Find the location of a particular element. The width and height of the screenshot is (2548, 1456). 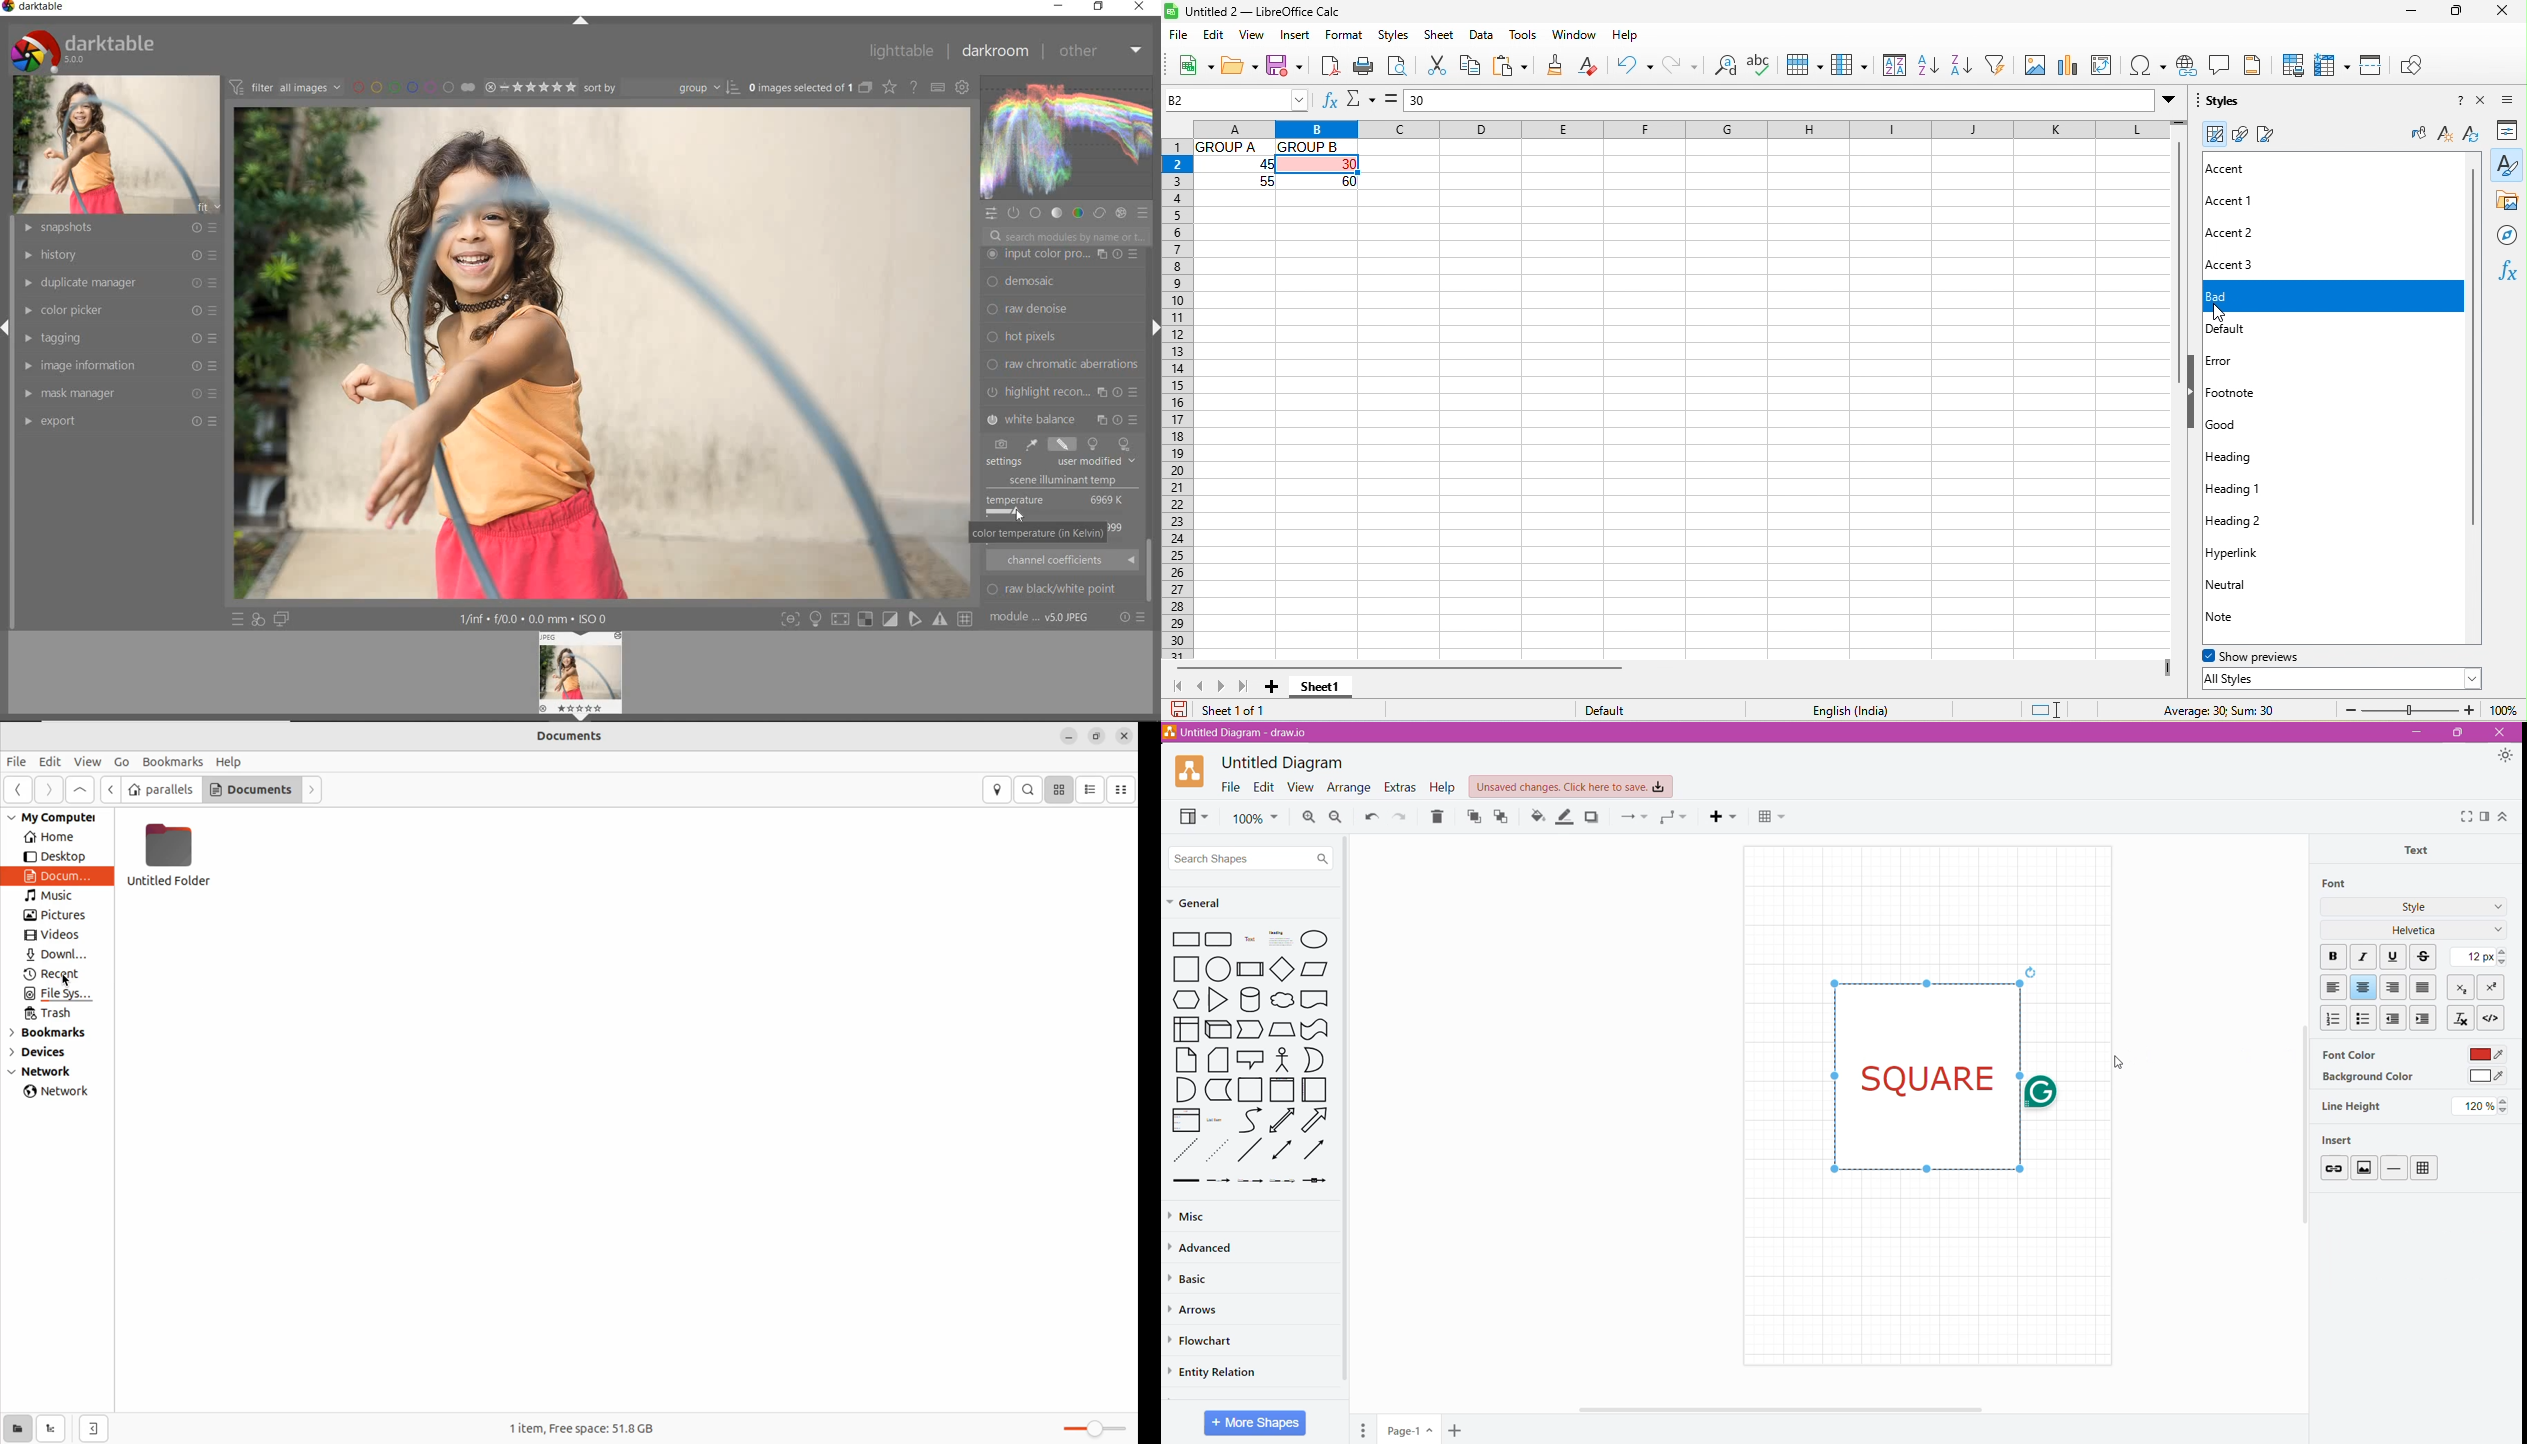

image preview is located at coordinates (582, 676).